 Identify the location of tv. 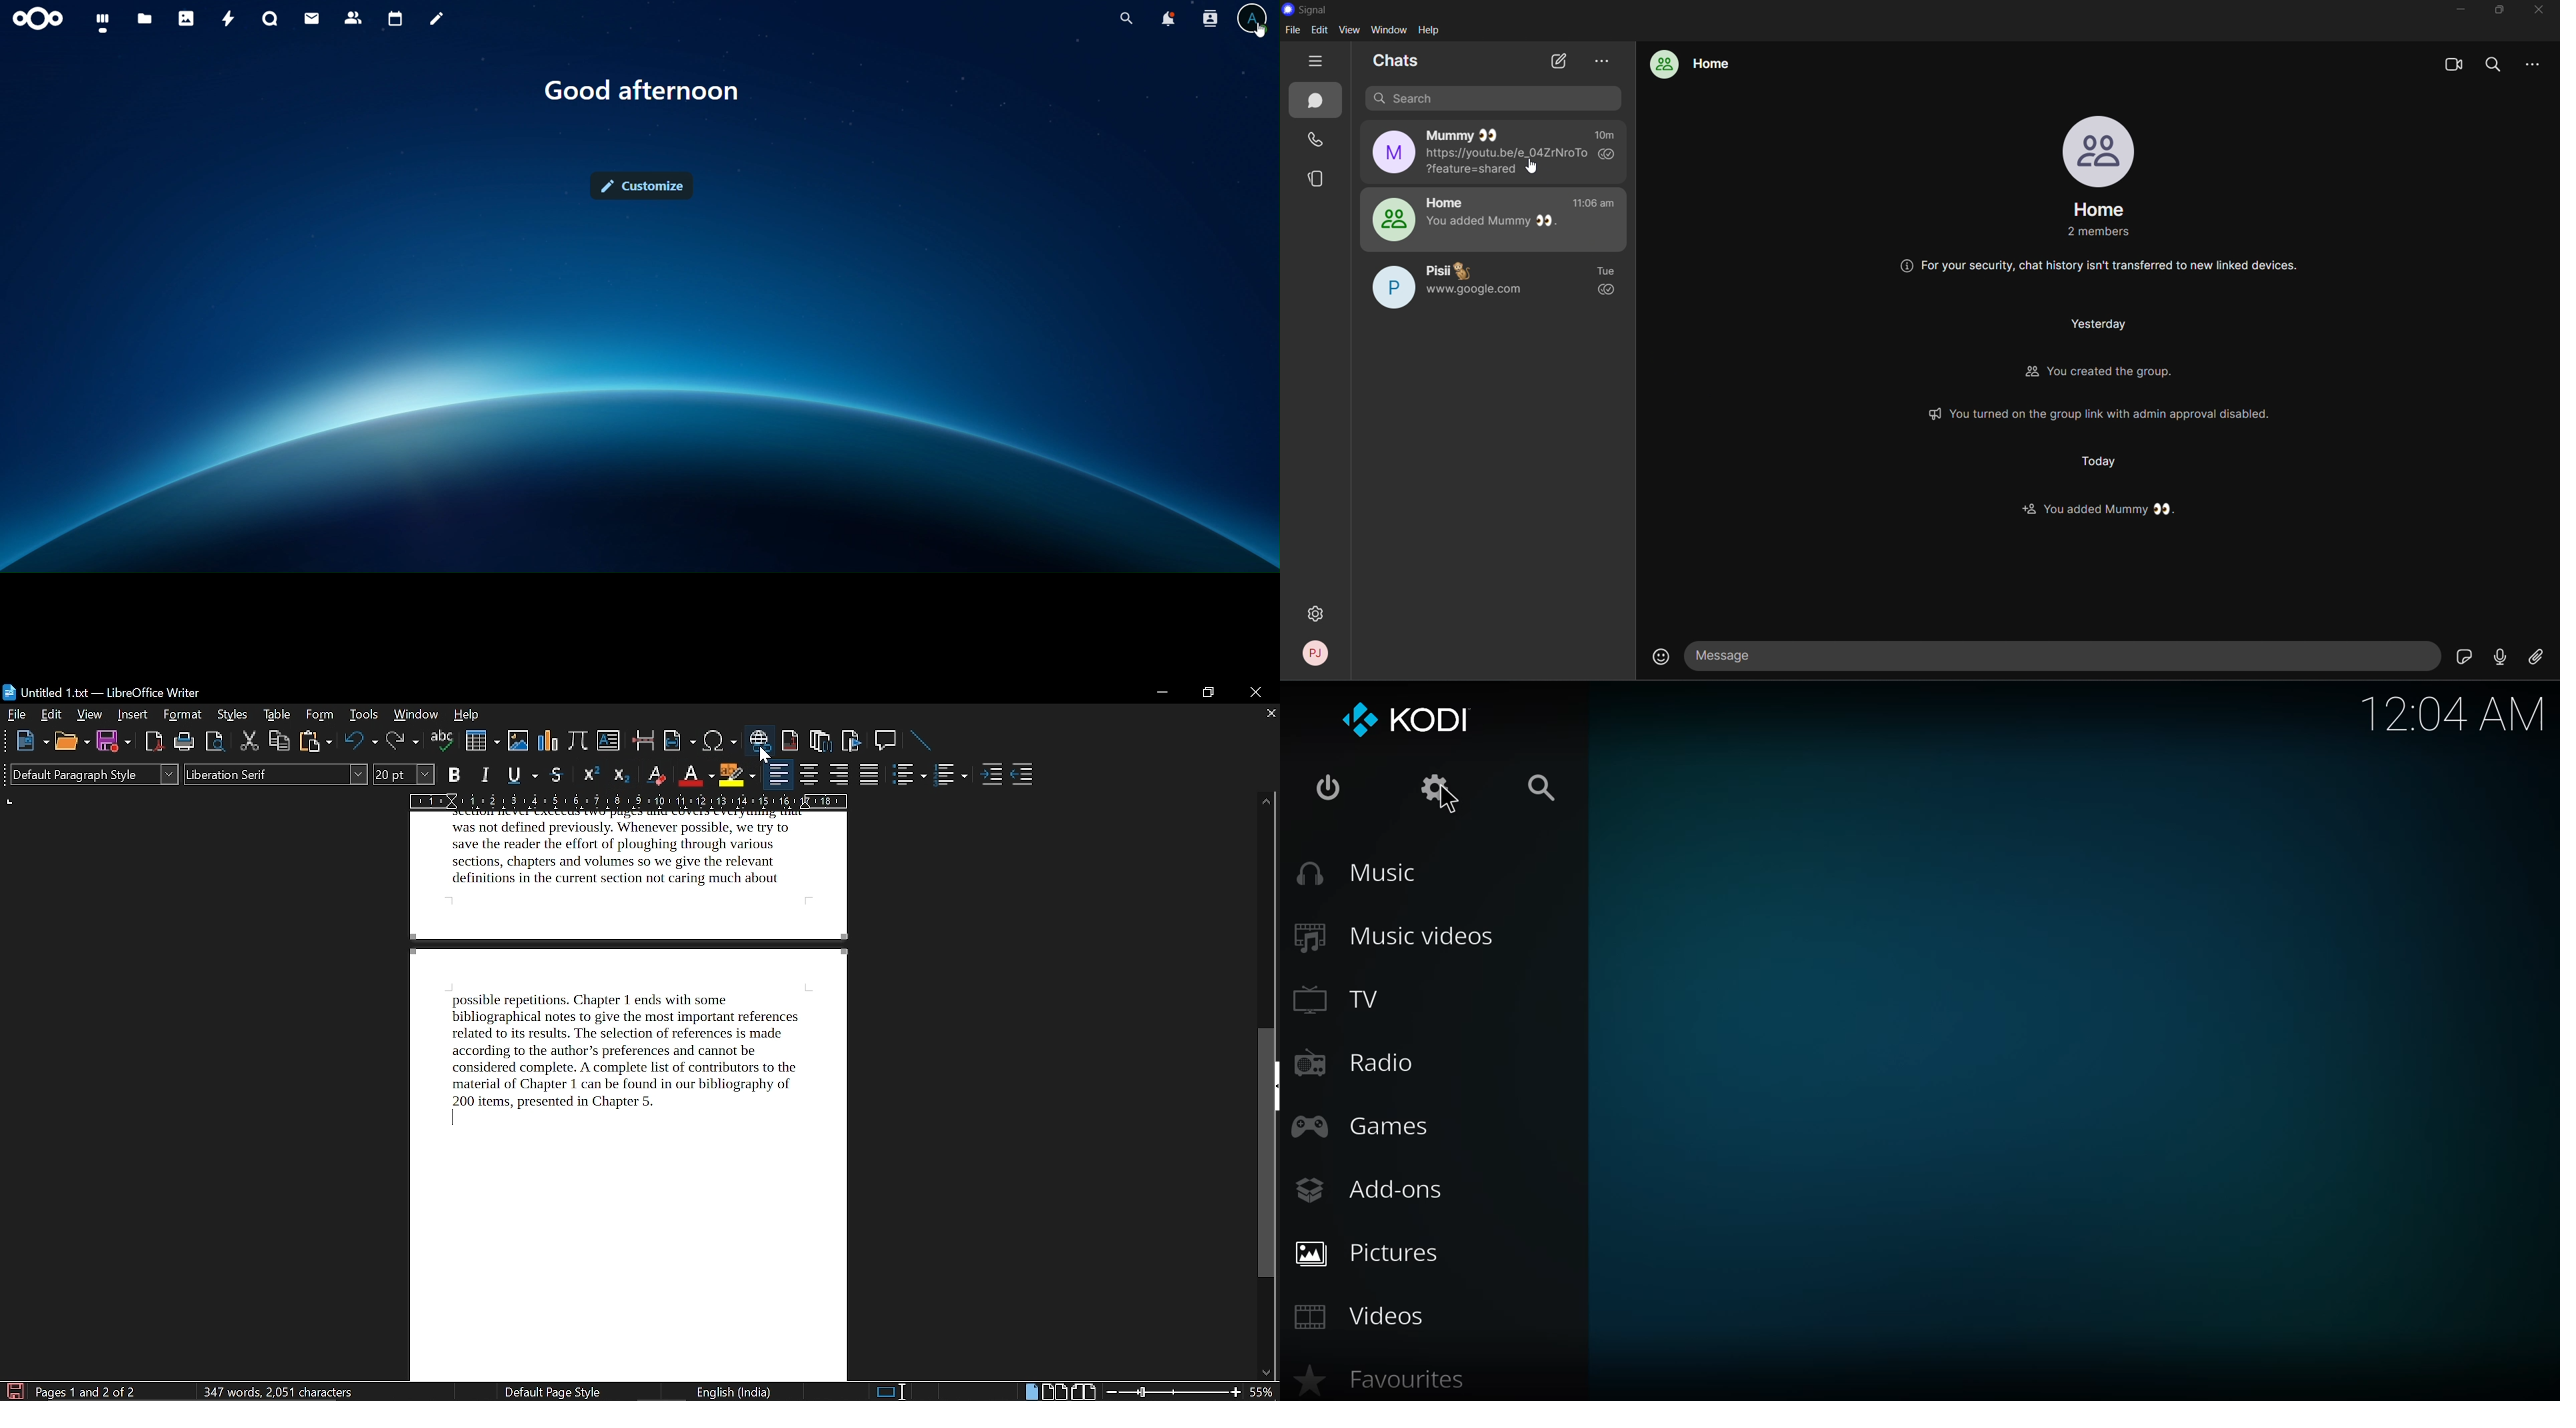
(1340, 1001).